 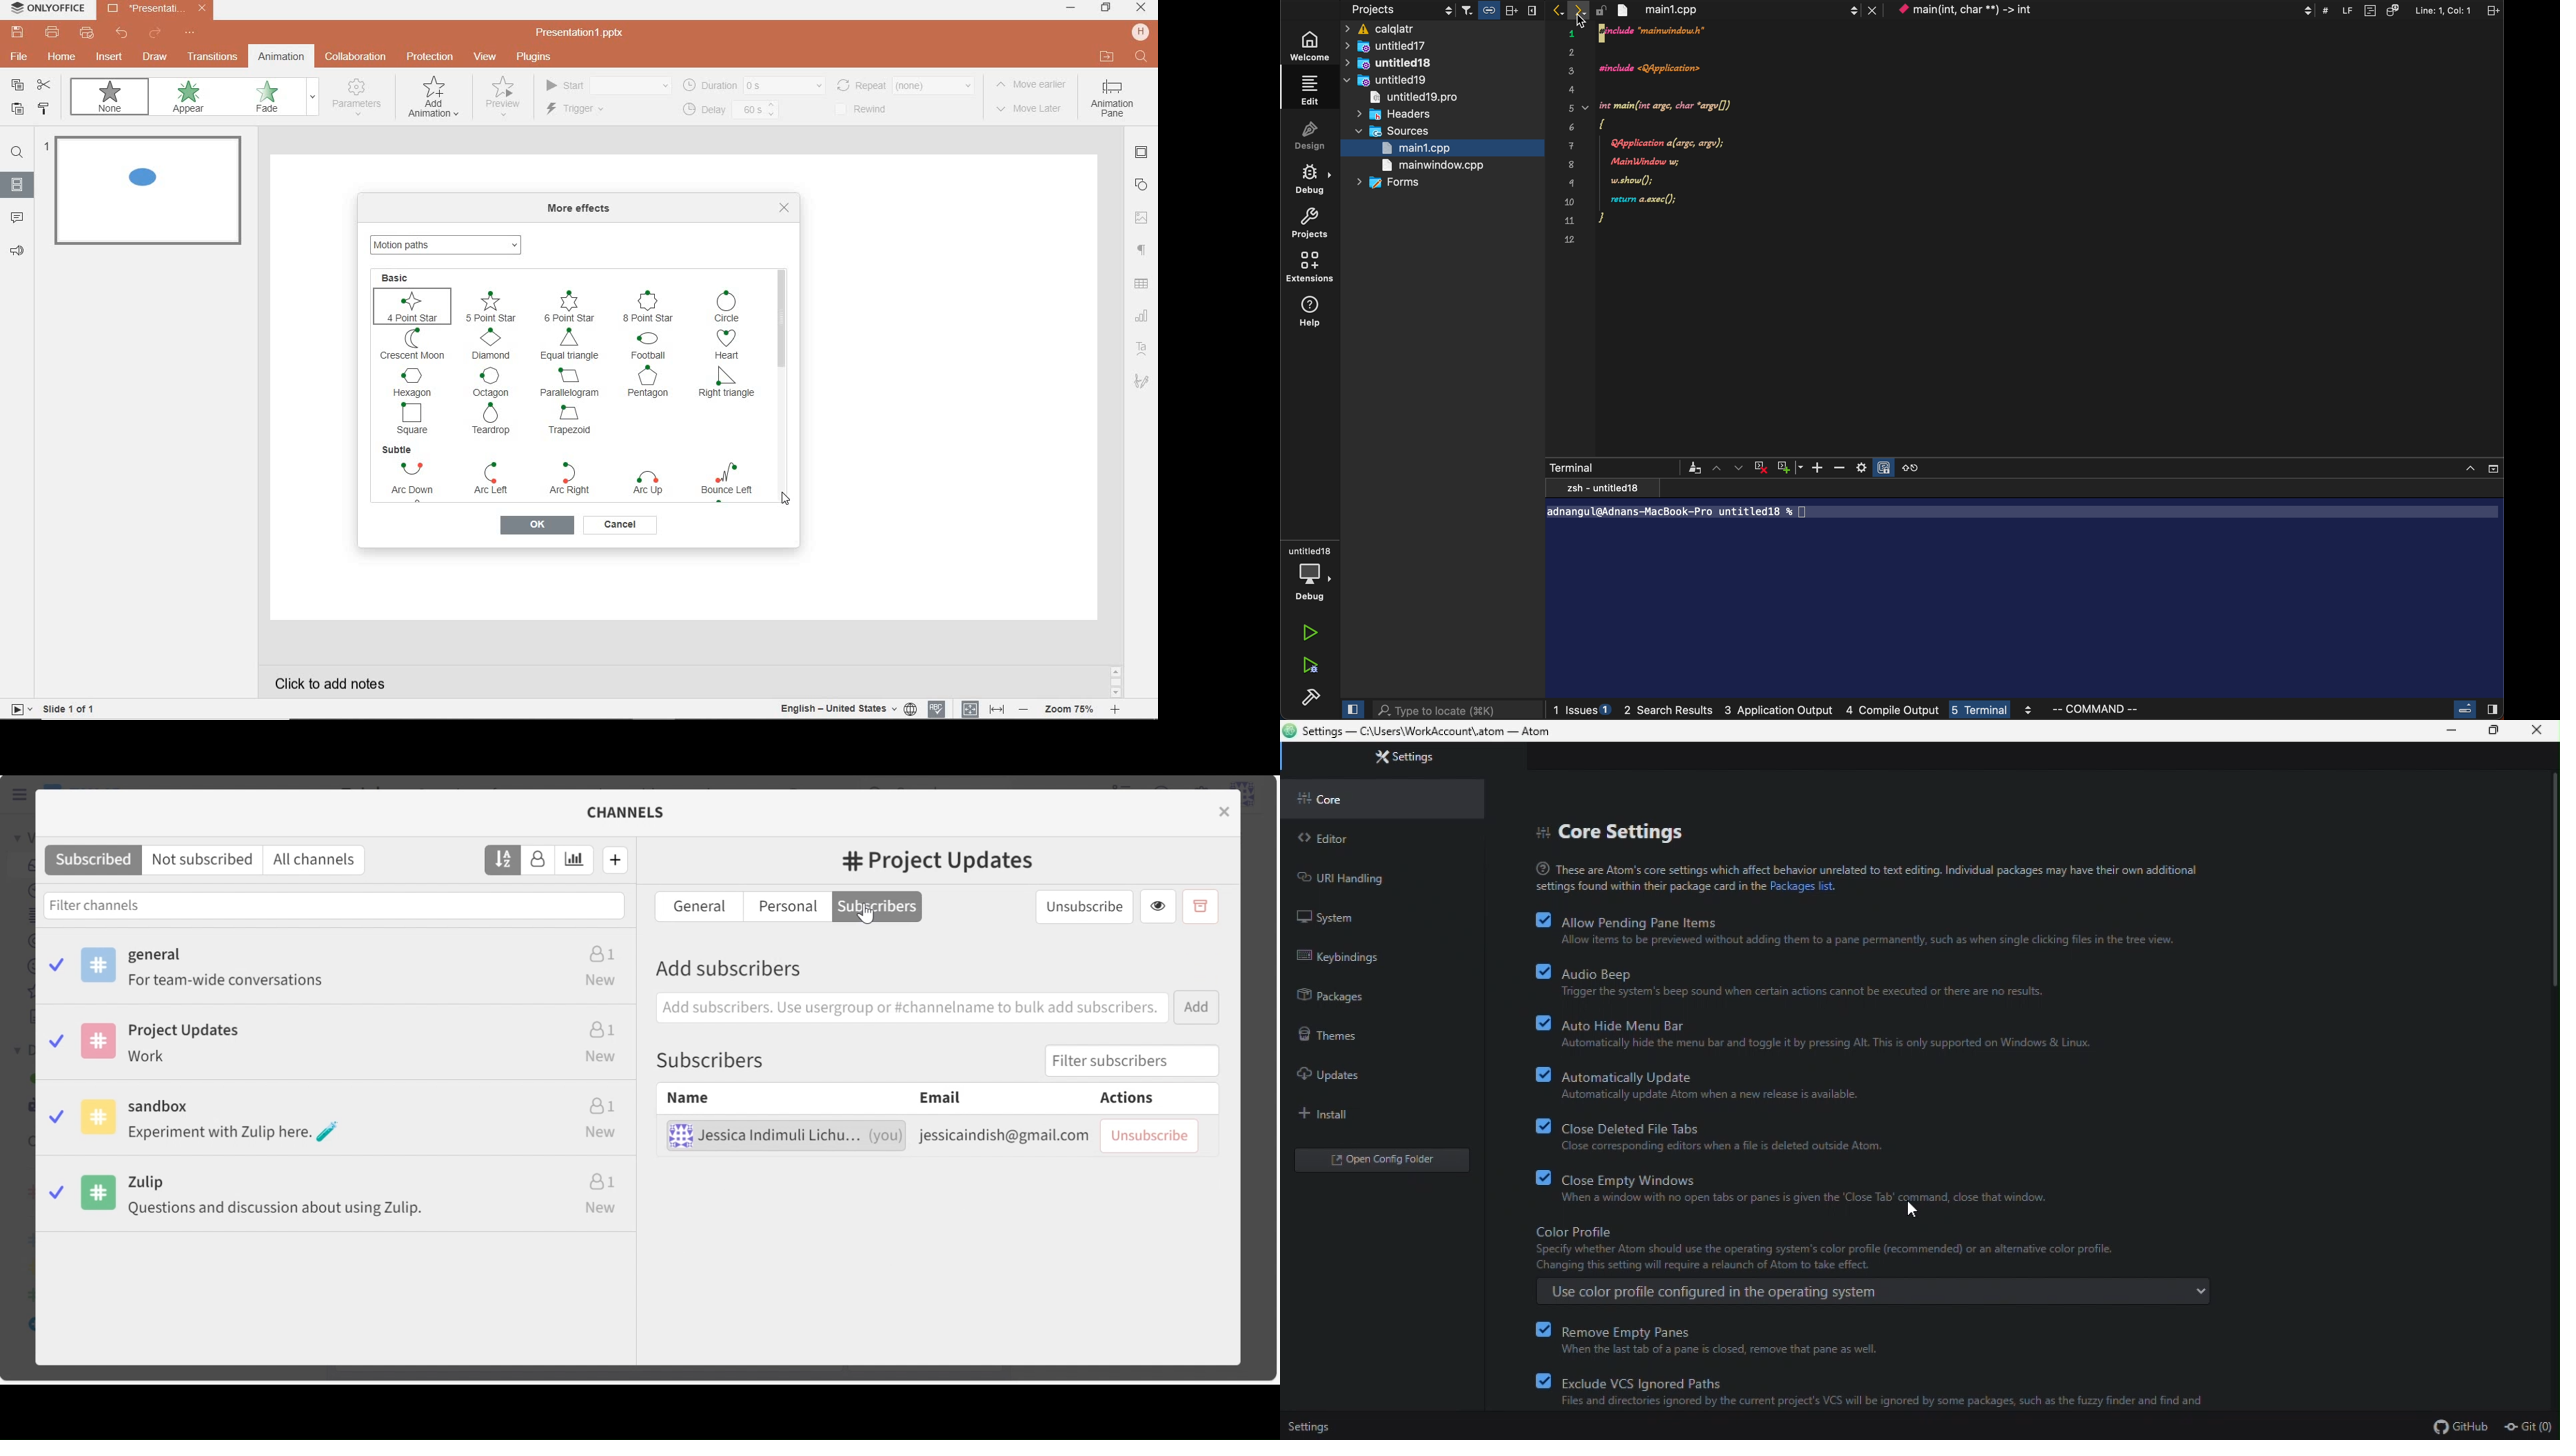 I want to click on ARC LEFT, so click(x=490, y=480).